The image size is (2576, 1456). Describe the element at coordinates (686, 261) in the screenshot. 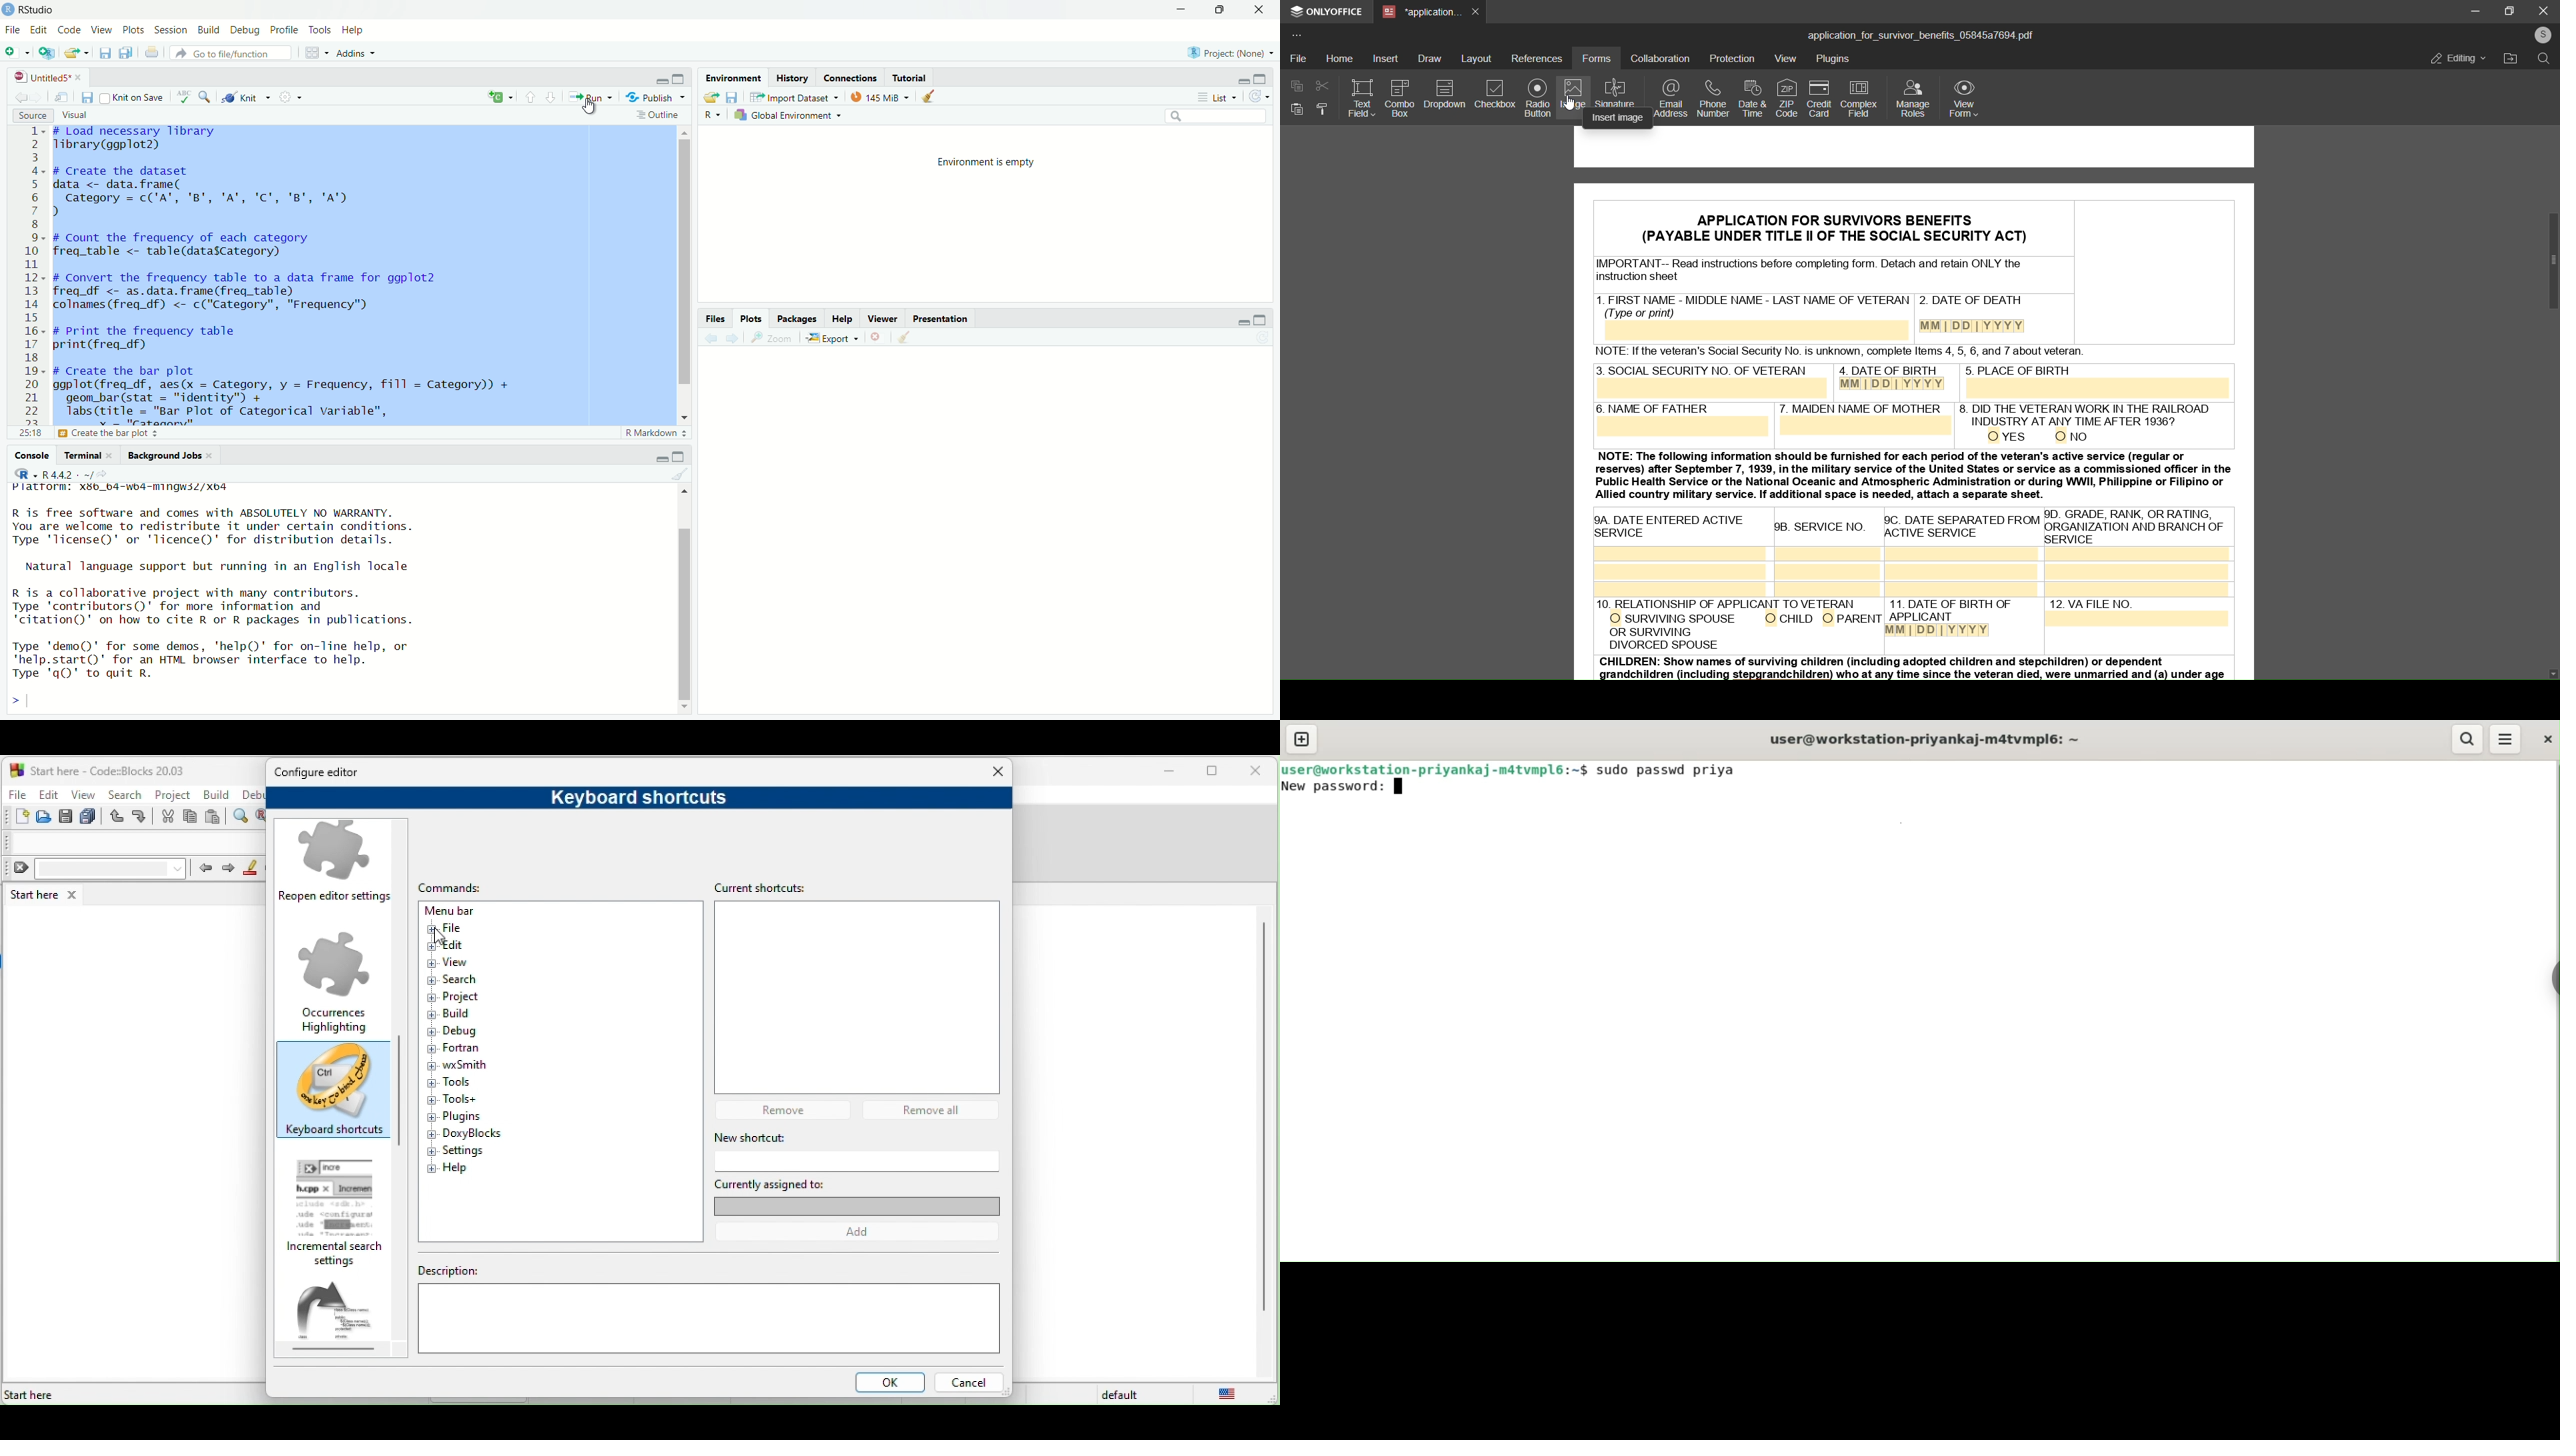

I see `vertical scrollbar` at that location.